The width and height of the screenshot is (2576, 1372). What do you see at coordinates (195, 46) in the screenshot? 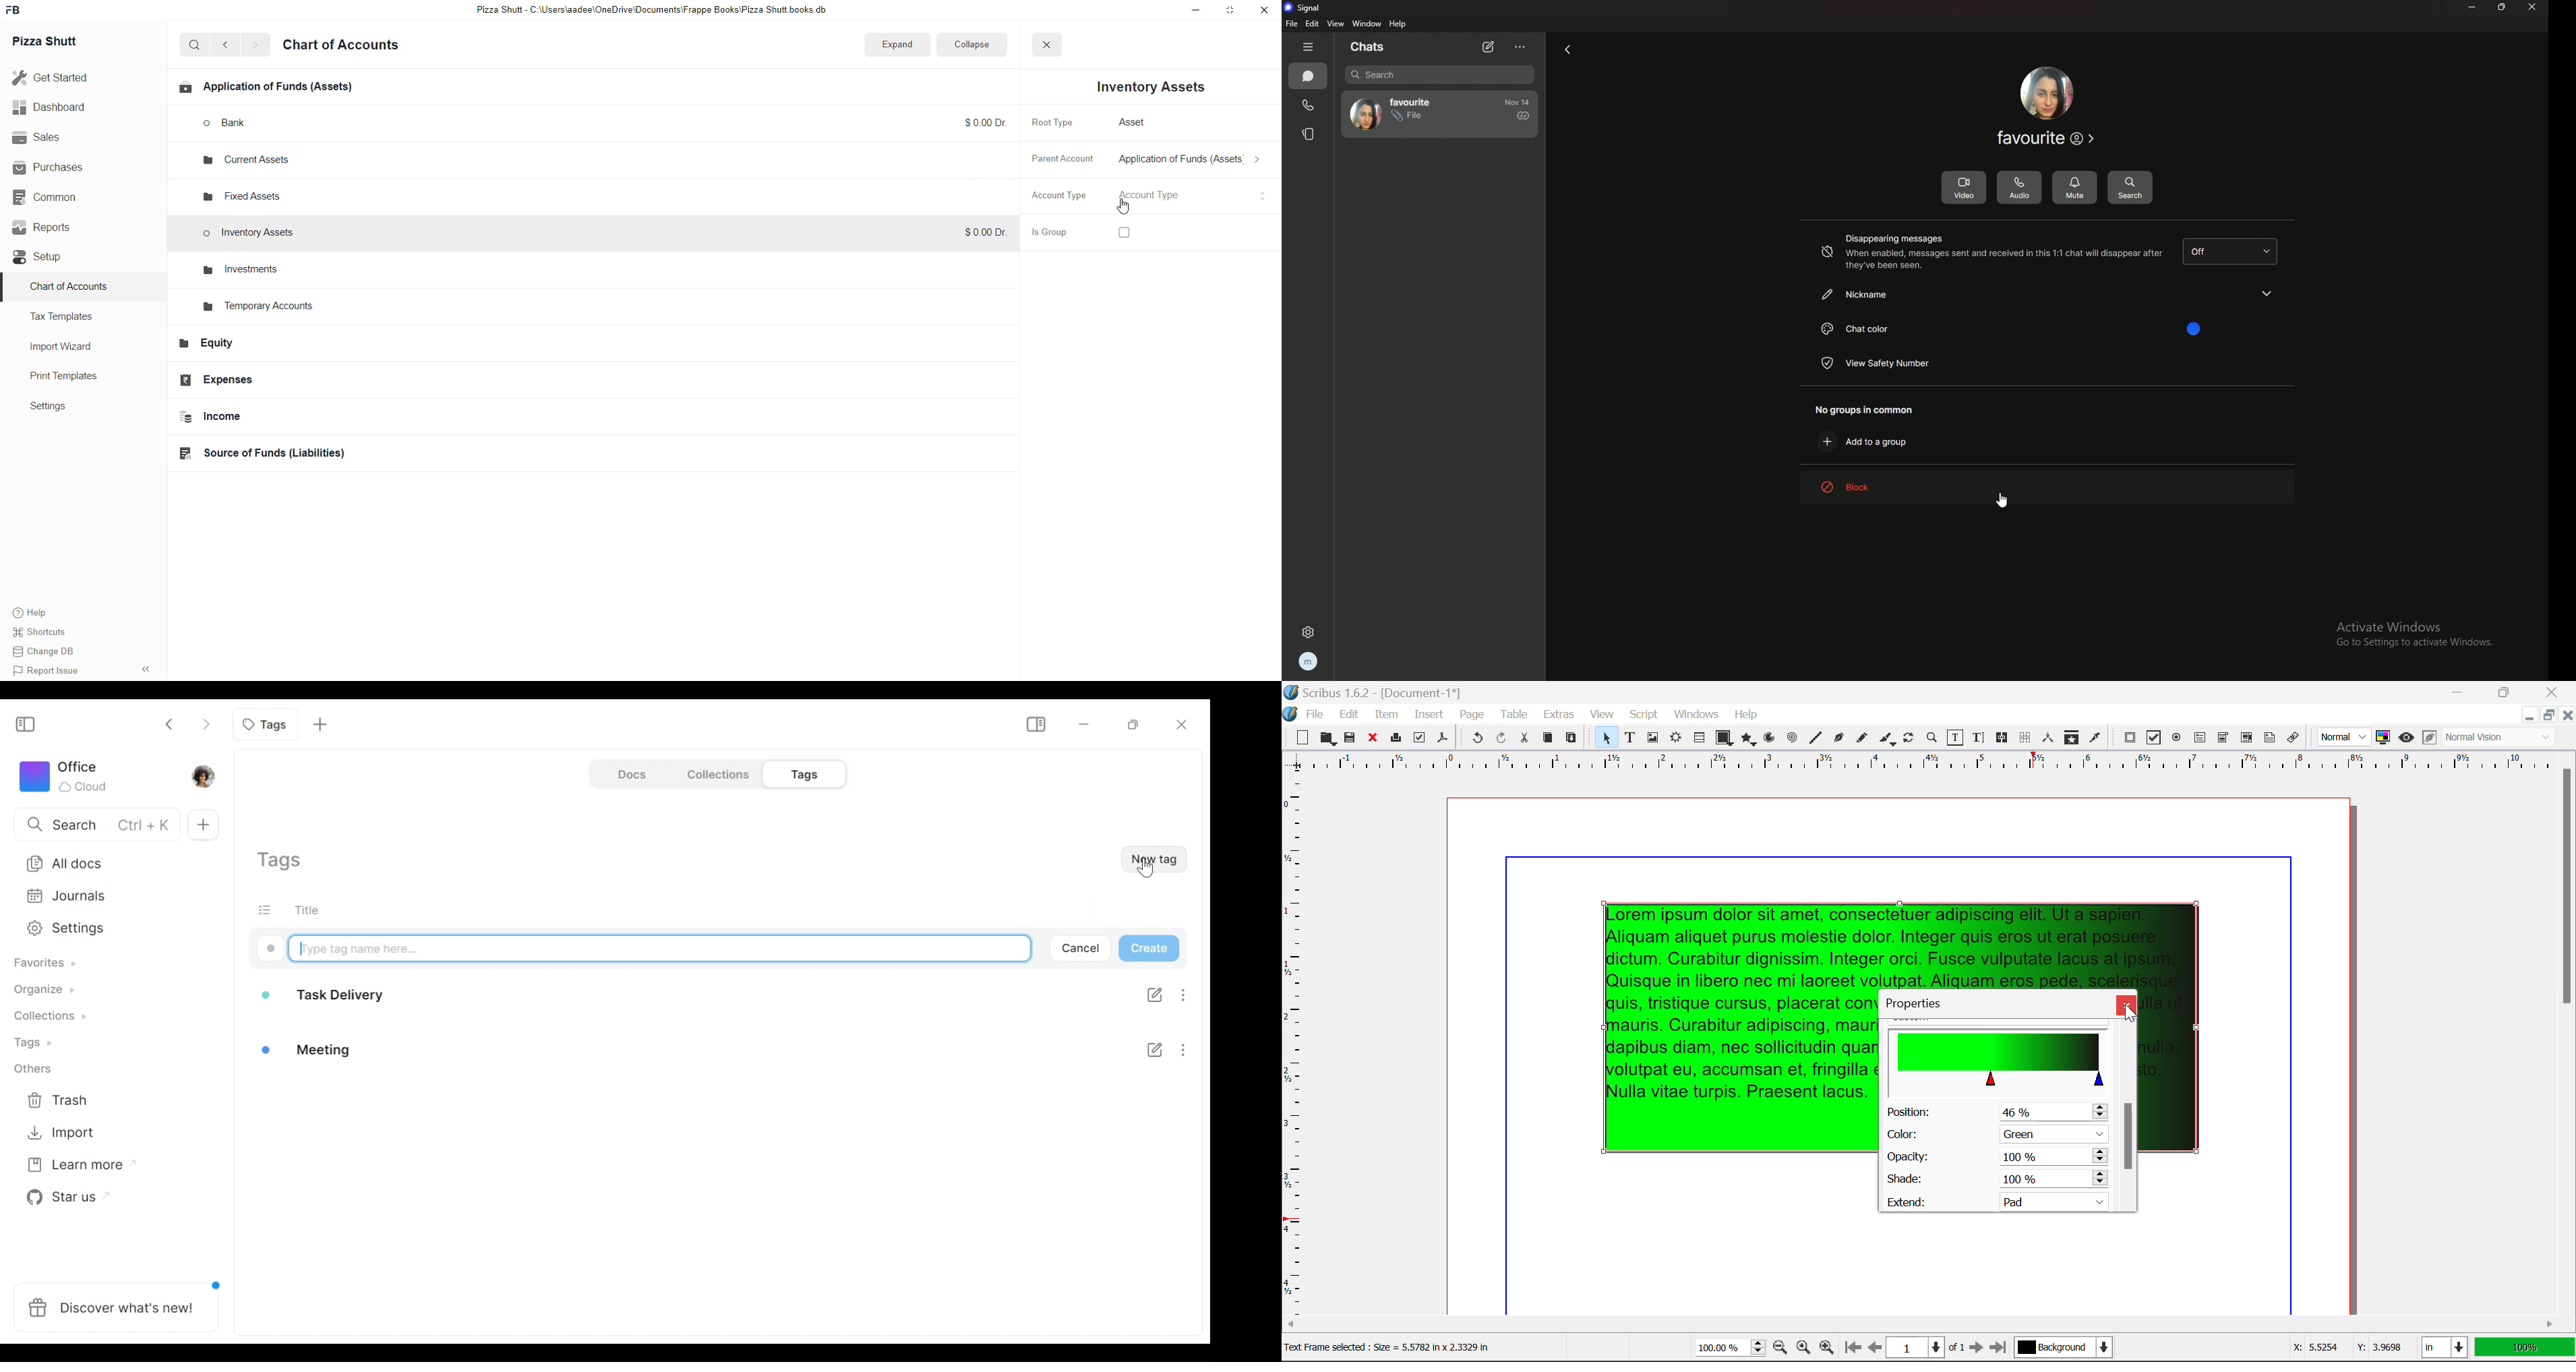
I see `search` at bounding box center [195, 46].